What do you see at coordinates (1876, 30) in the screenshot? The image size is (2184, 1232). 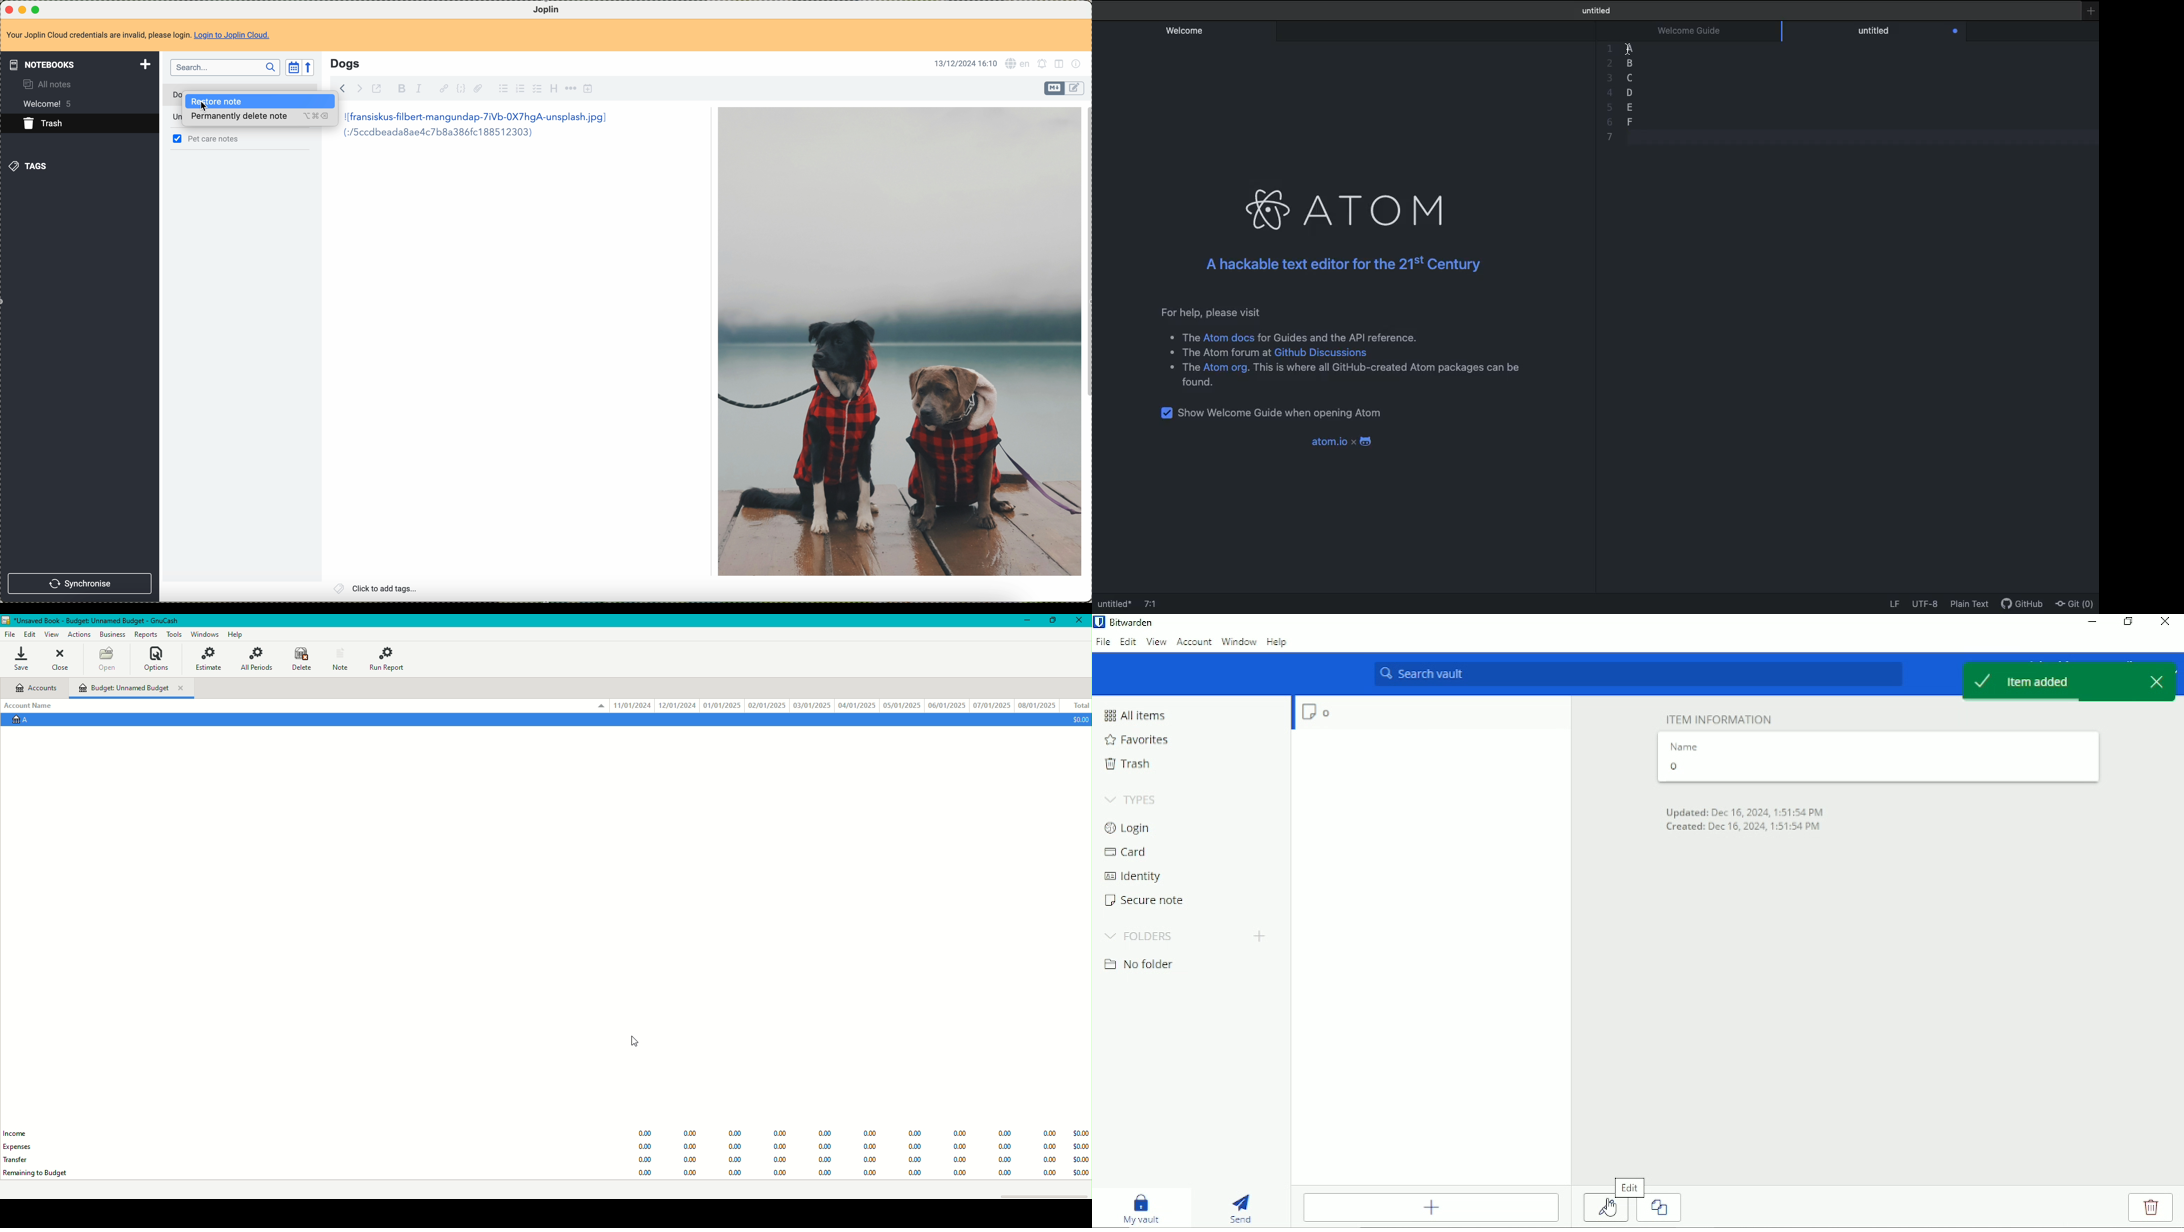 I see `Editor` at bounding box center [1876, 30].